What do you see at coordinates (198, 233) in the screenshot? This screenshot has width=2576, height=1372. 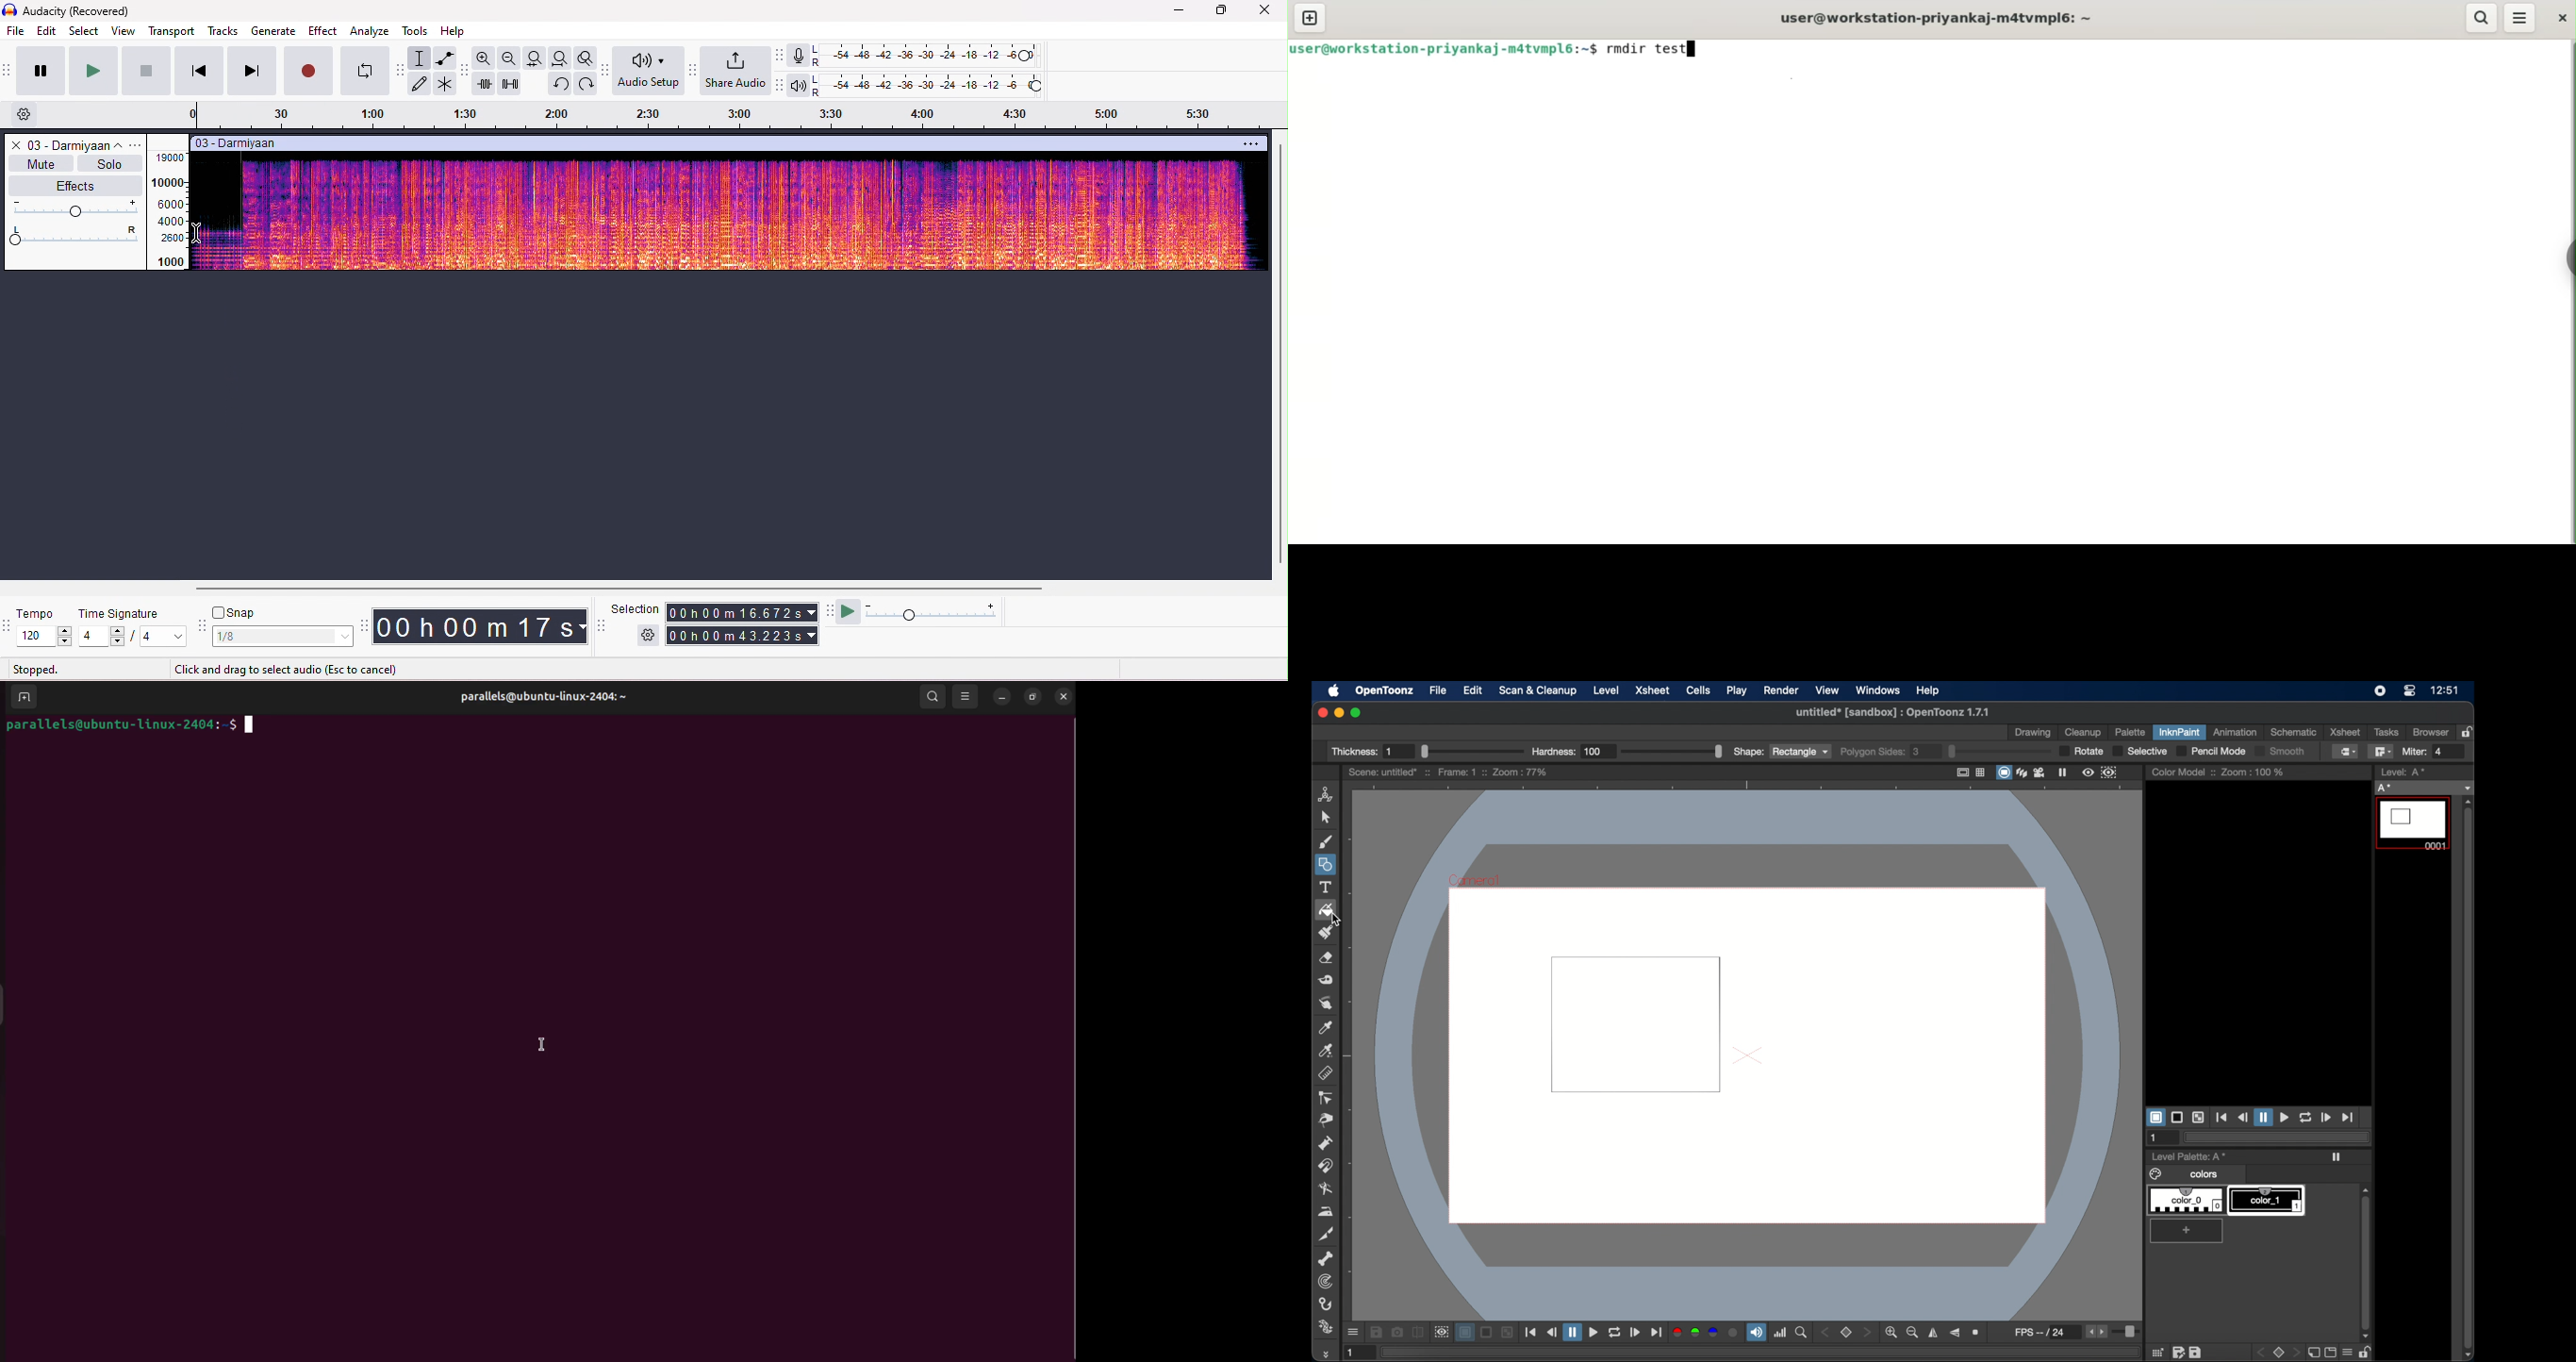 I see `cursor` at bounding box center [198, 233].